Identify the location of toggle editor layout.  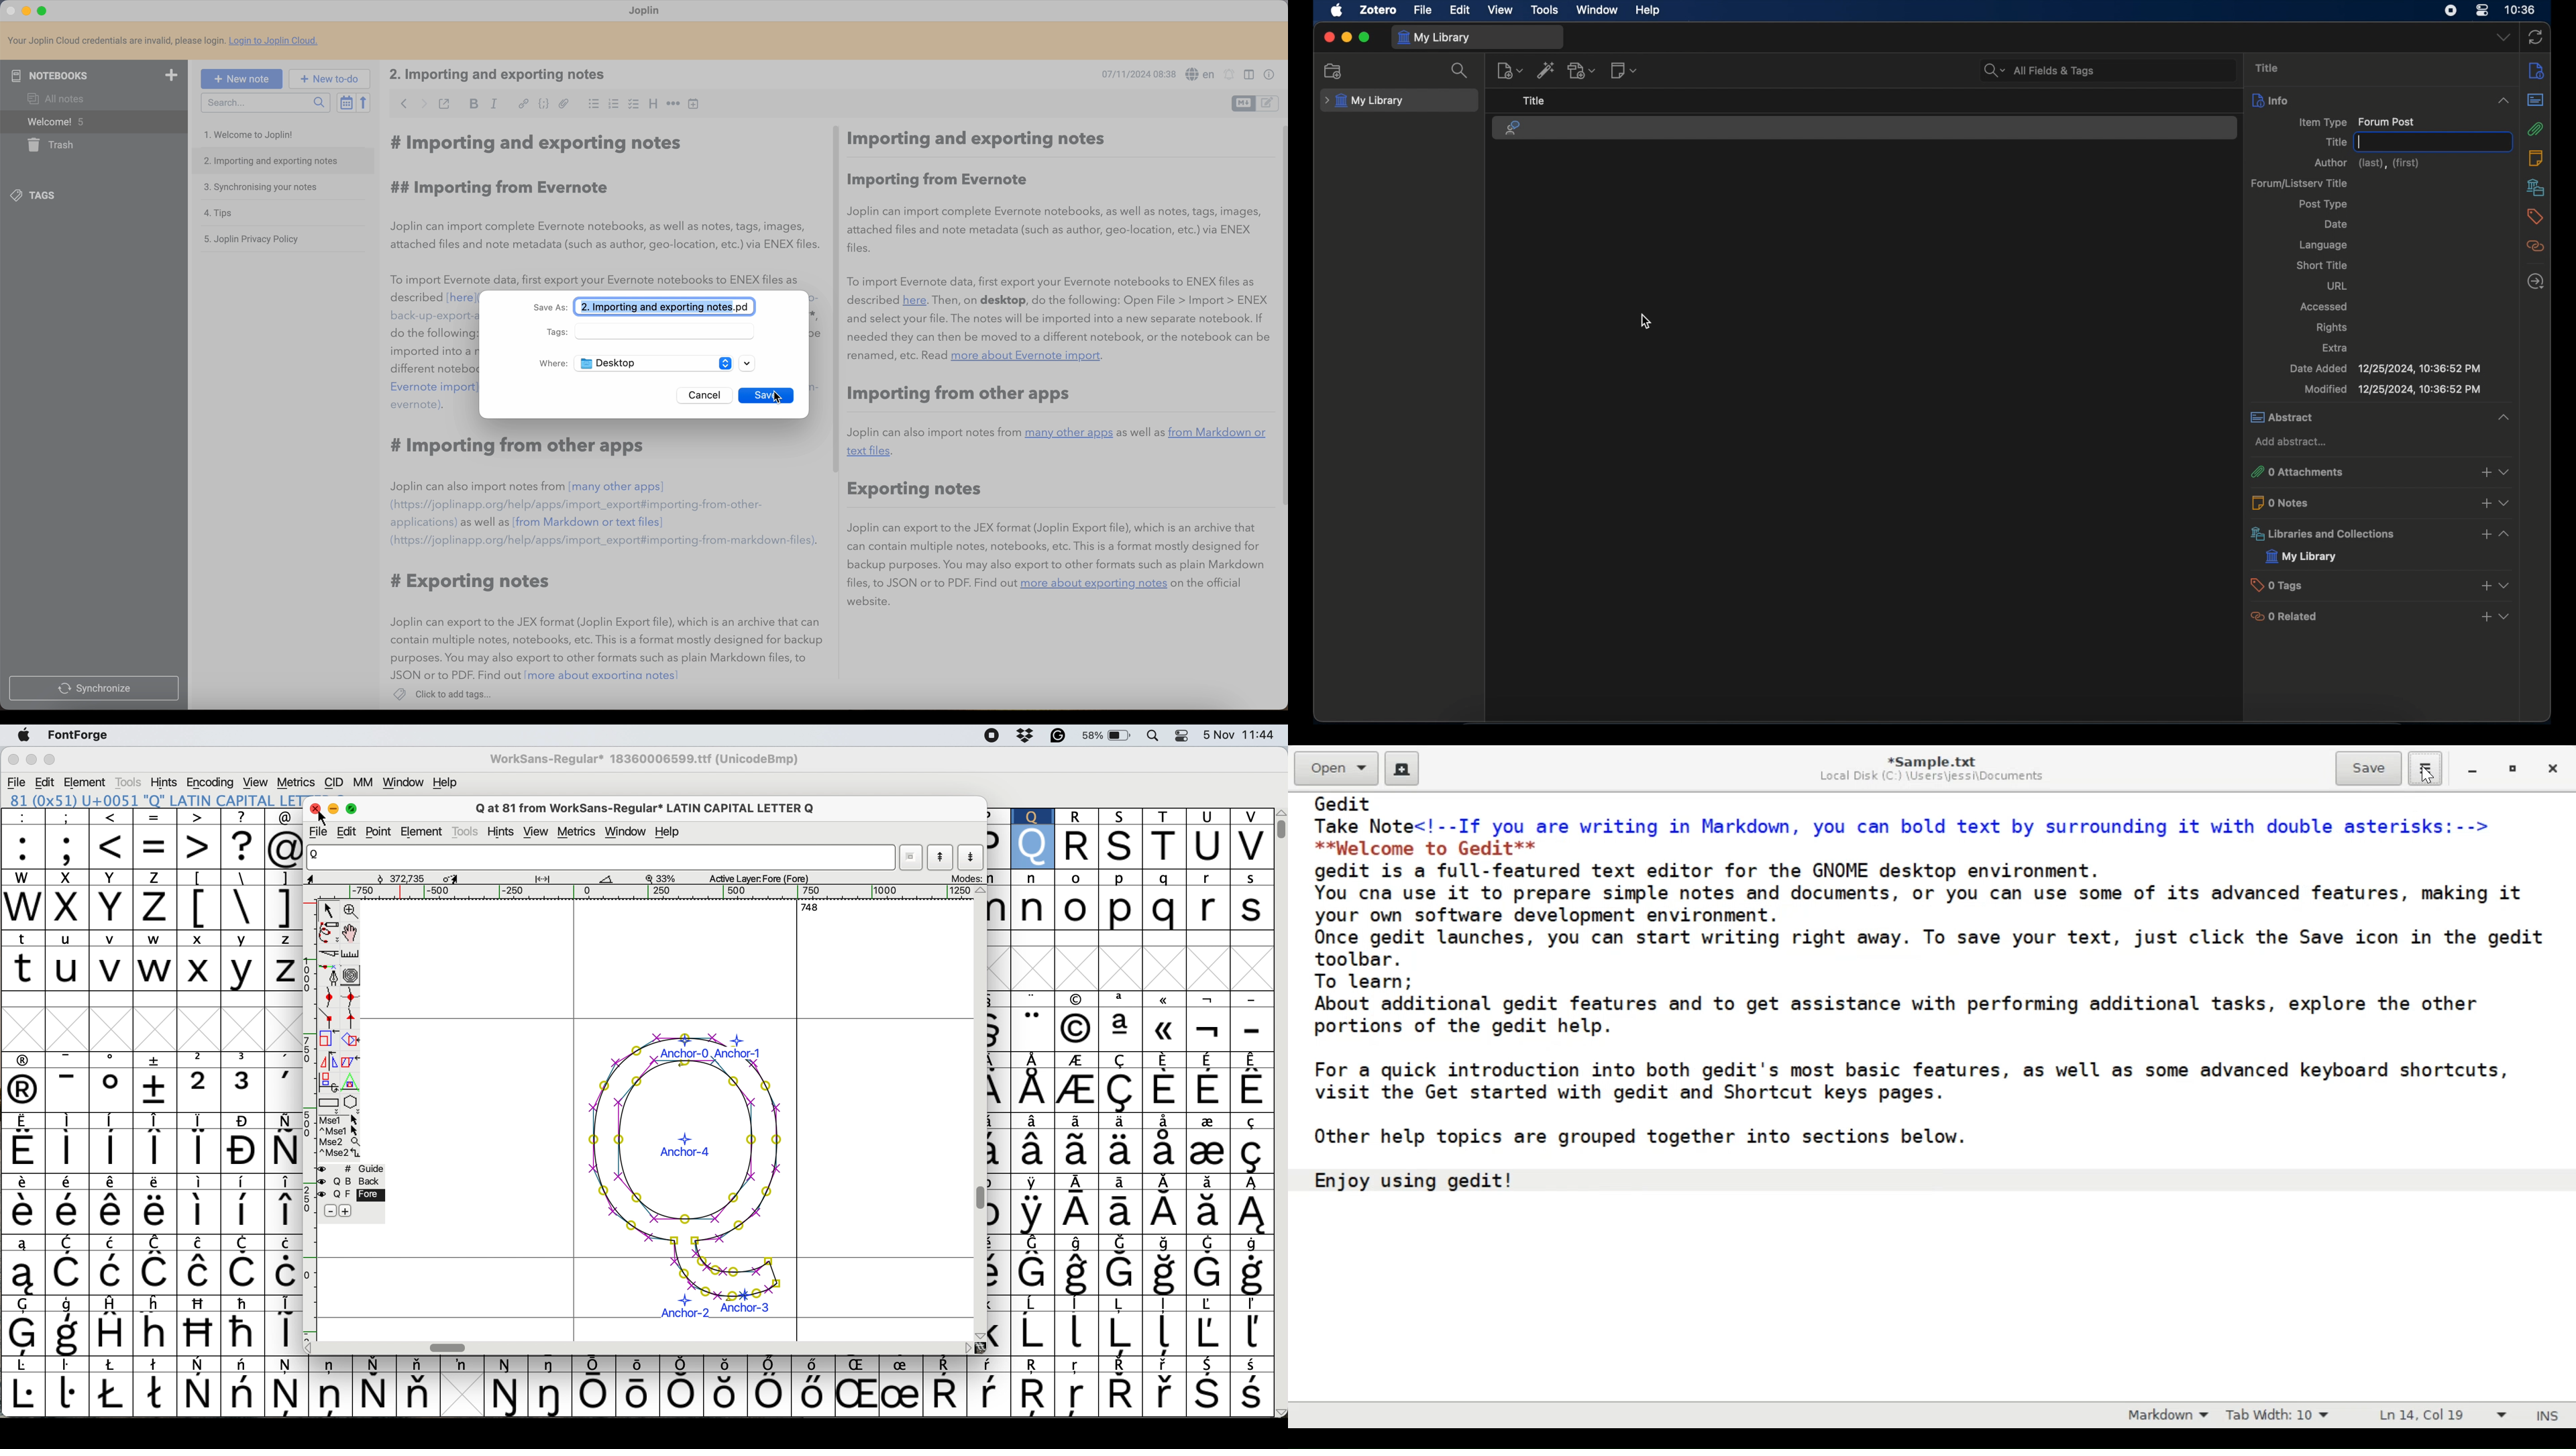
(1247, 75).